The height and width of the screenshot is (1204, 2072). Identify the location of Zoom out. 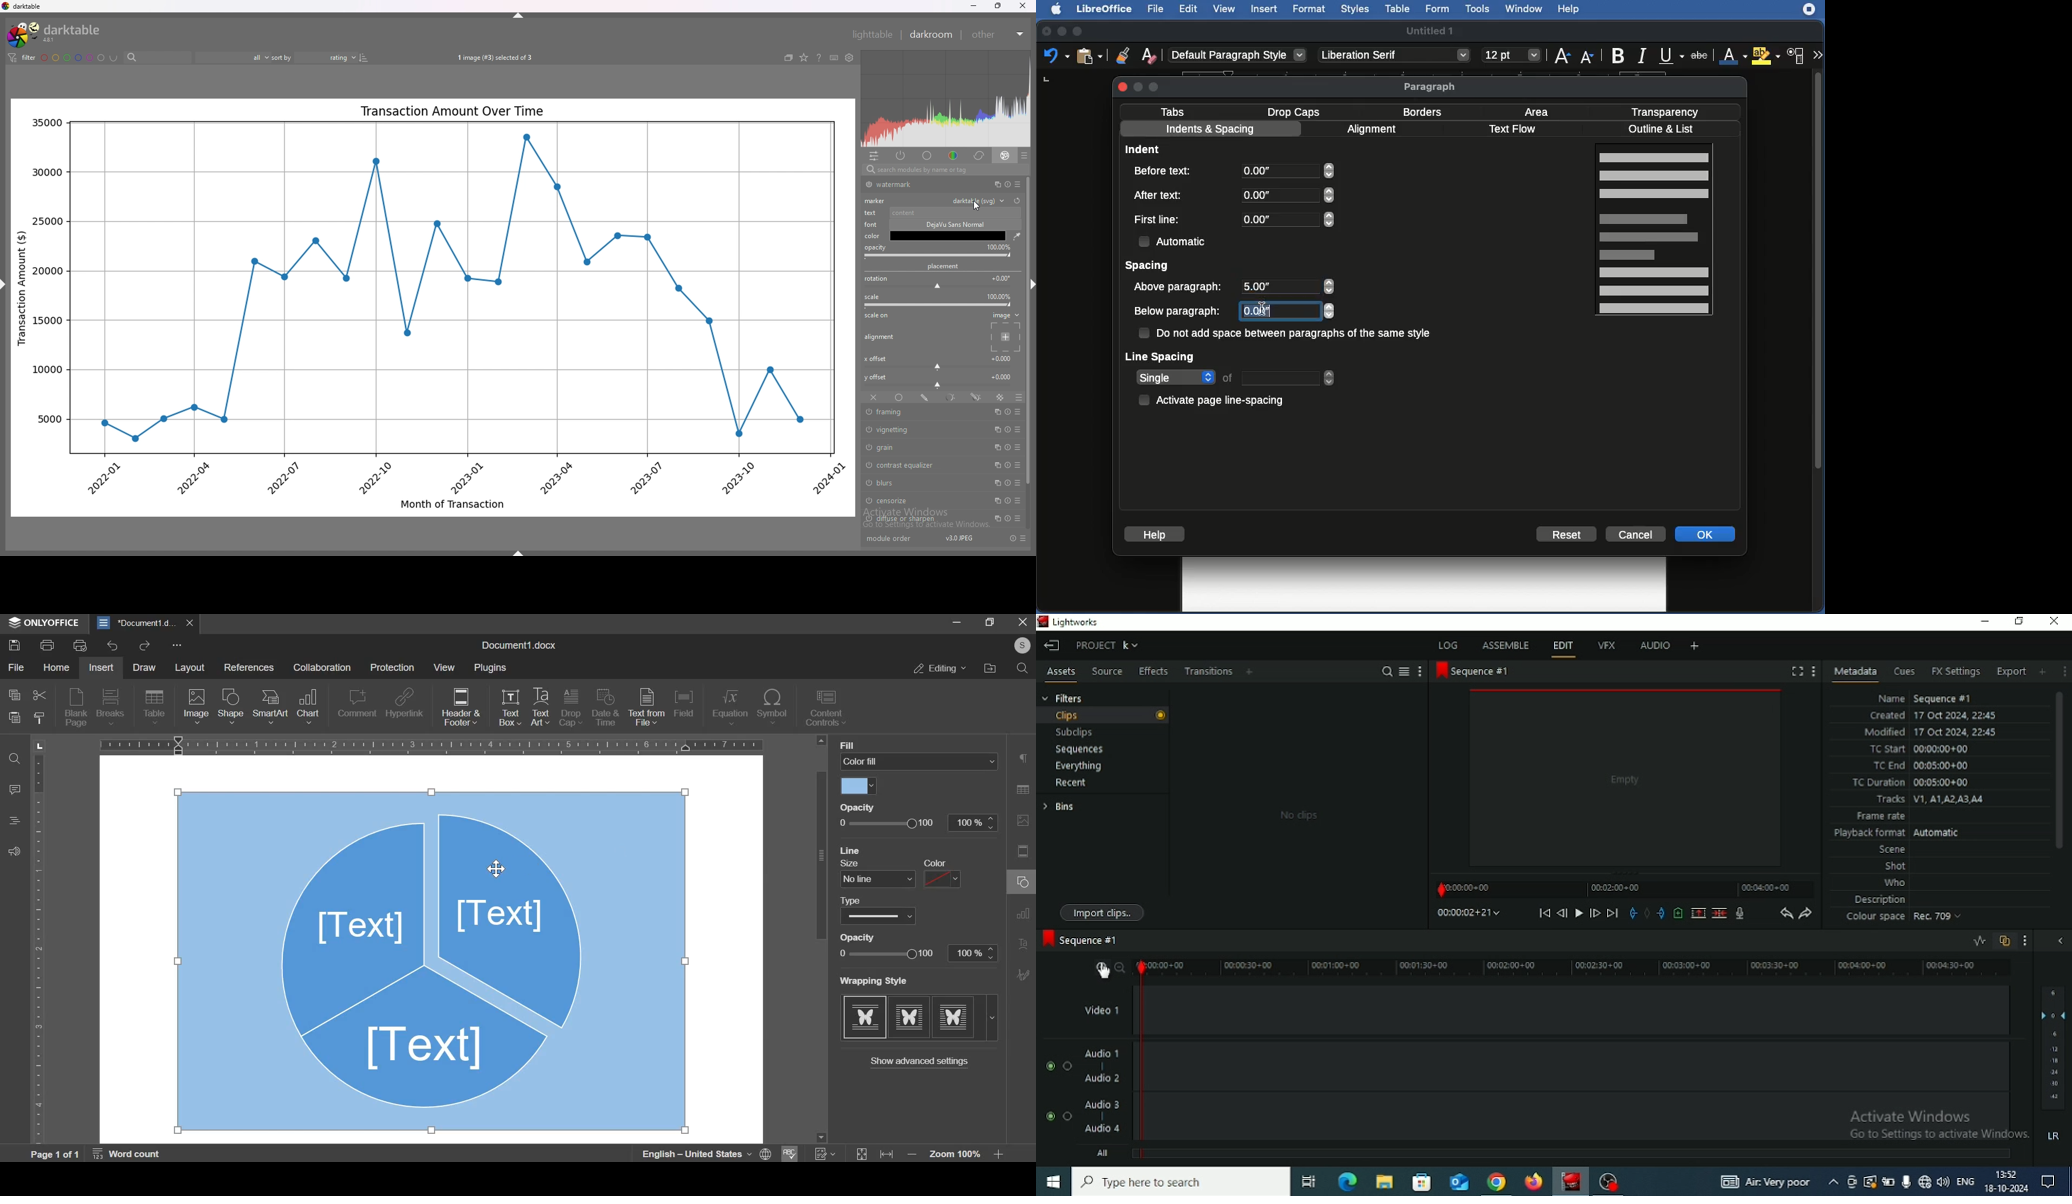
(1121, 968).